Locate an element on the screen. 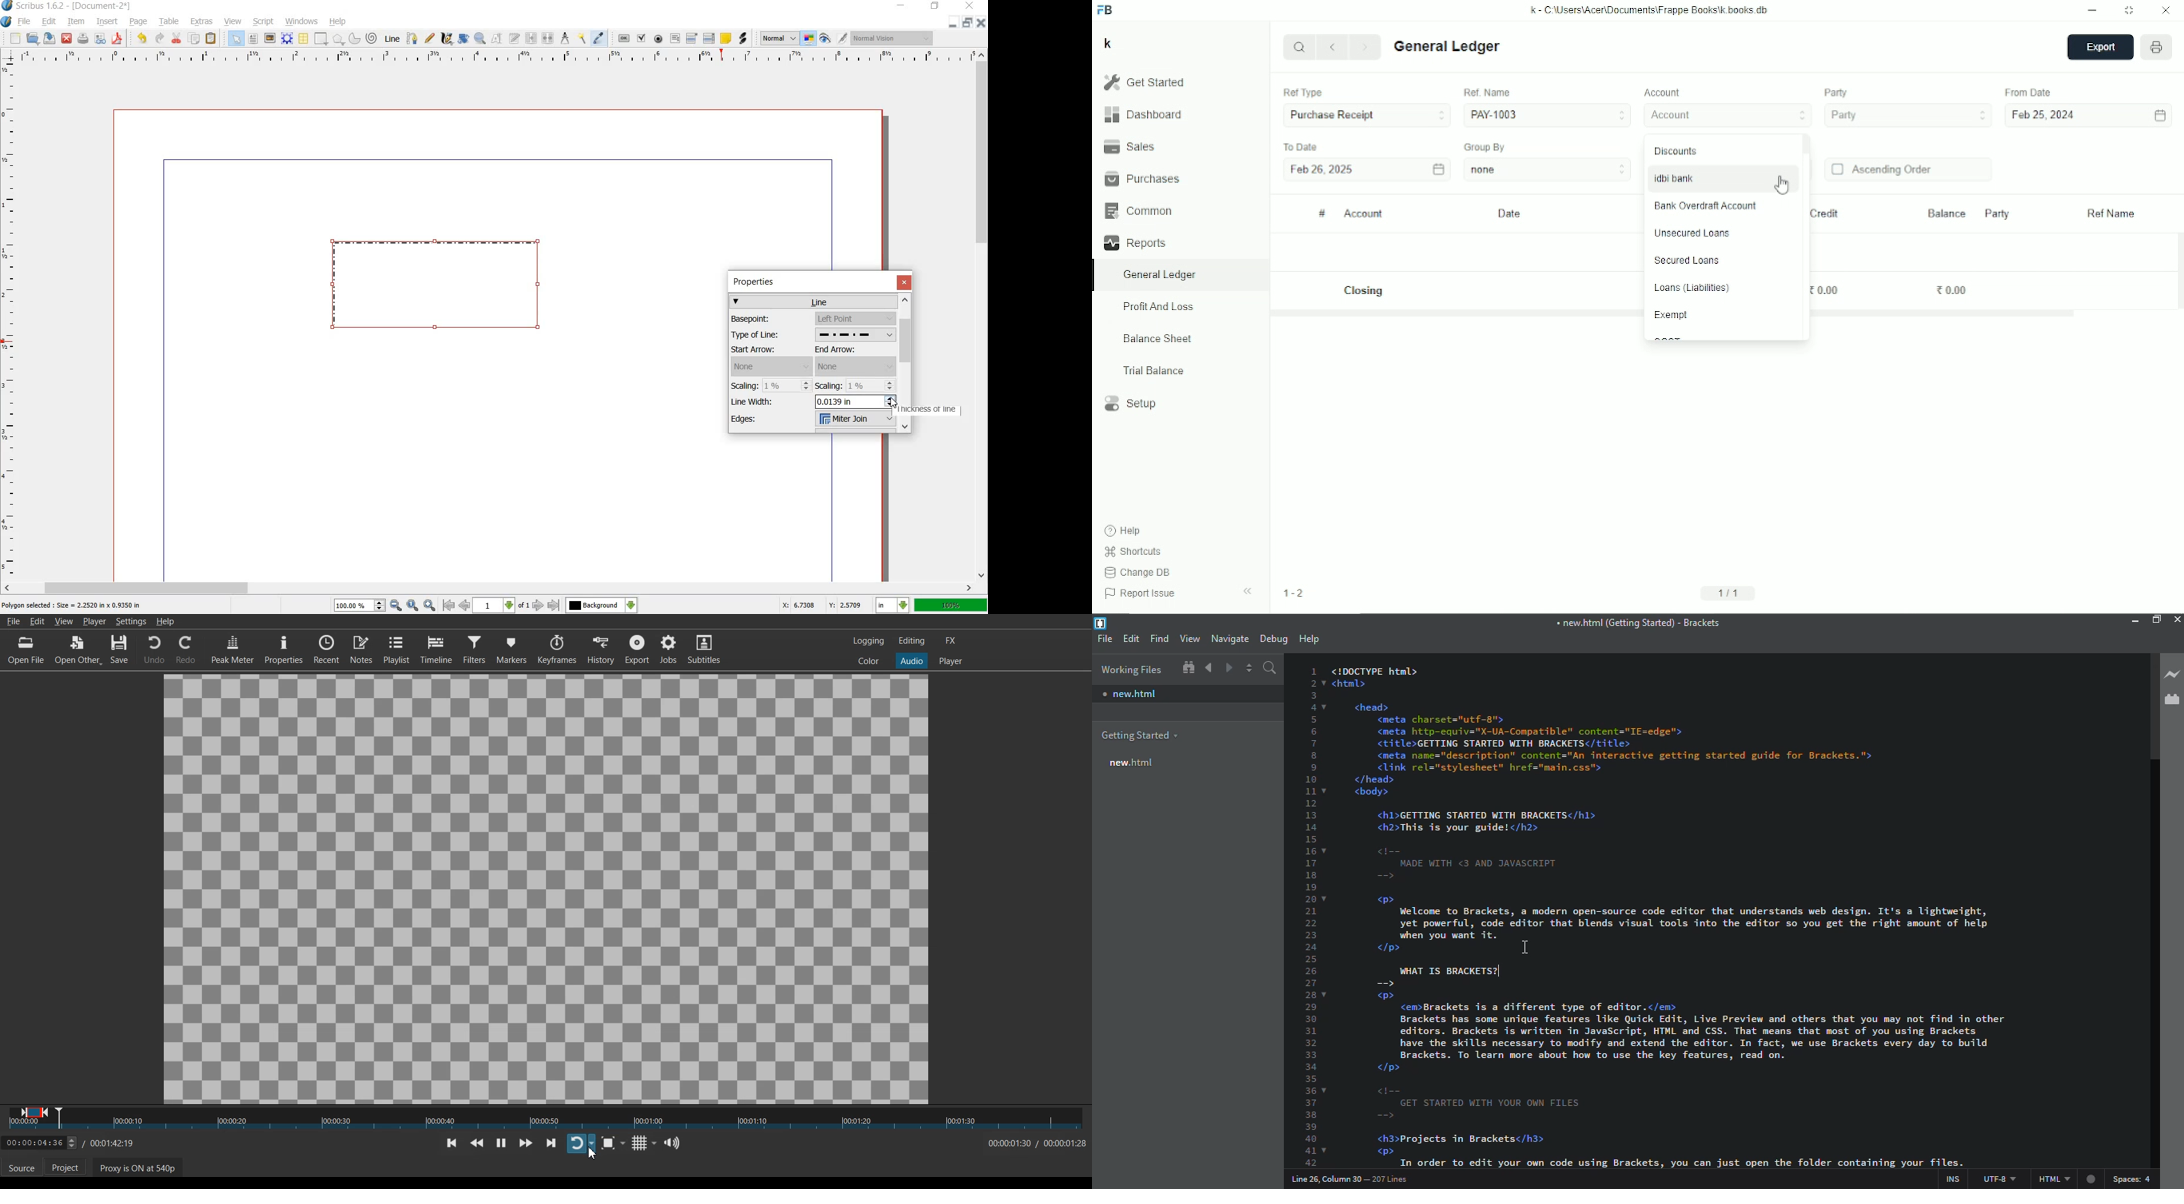  PRINT is located at coordinates (83, 39).